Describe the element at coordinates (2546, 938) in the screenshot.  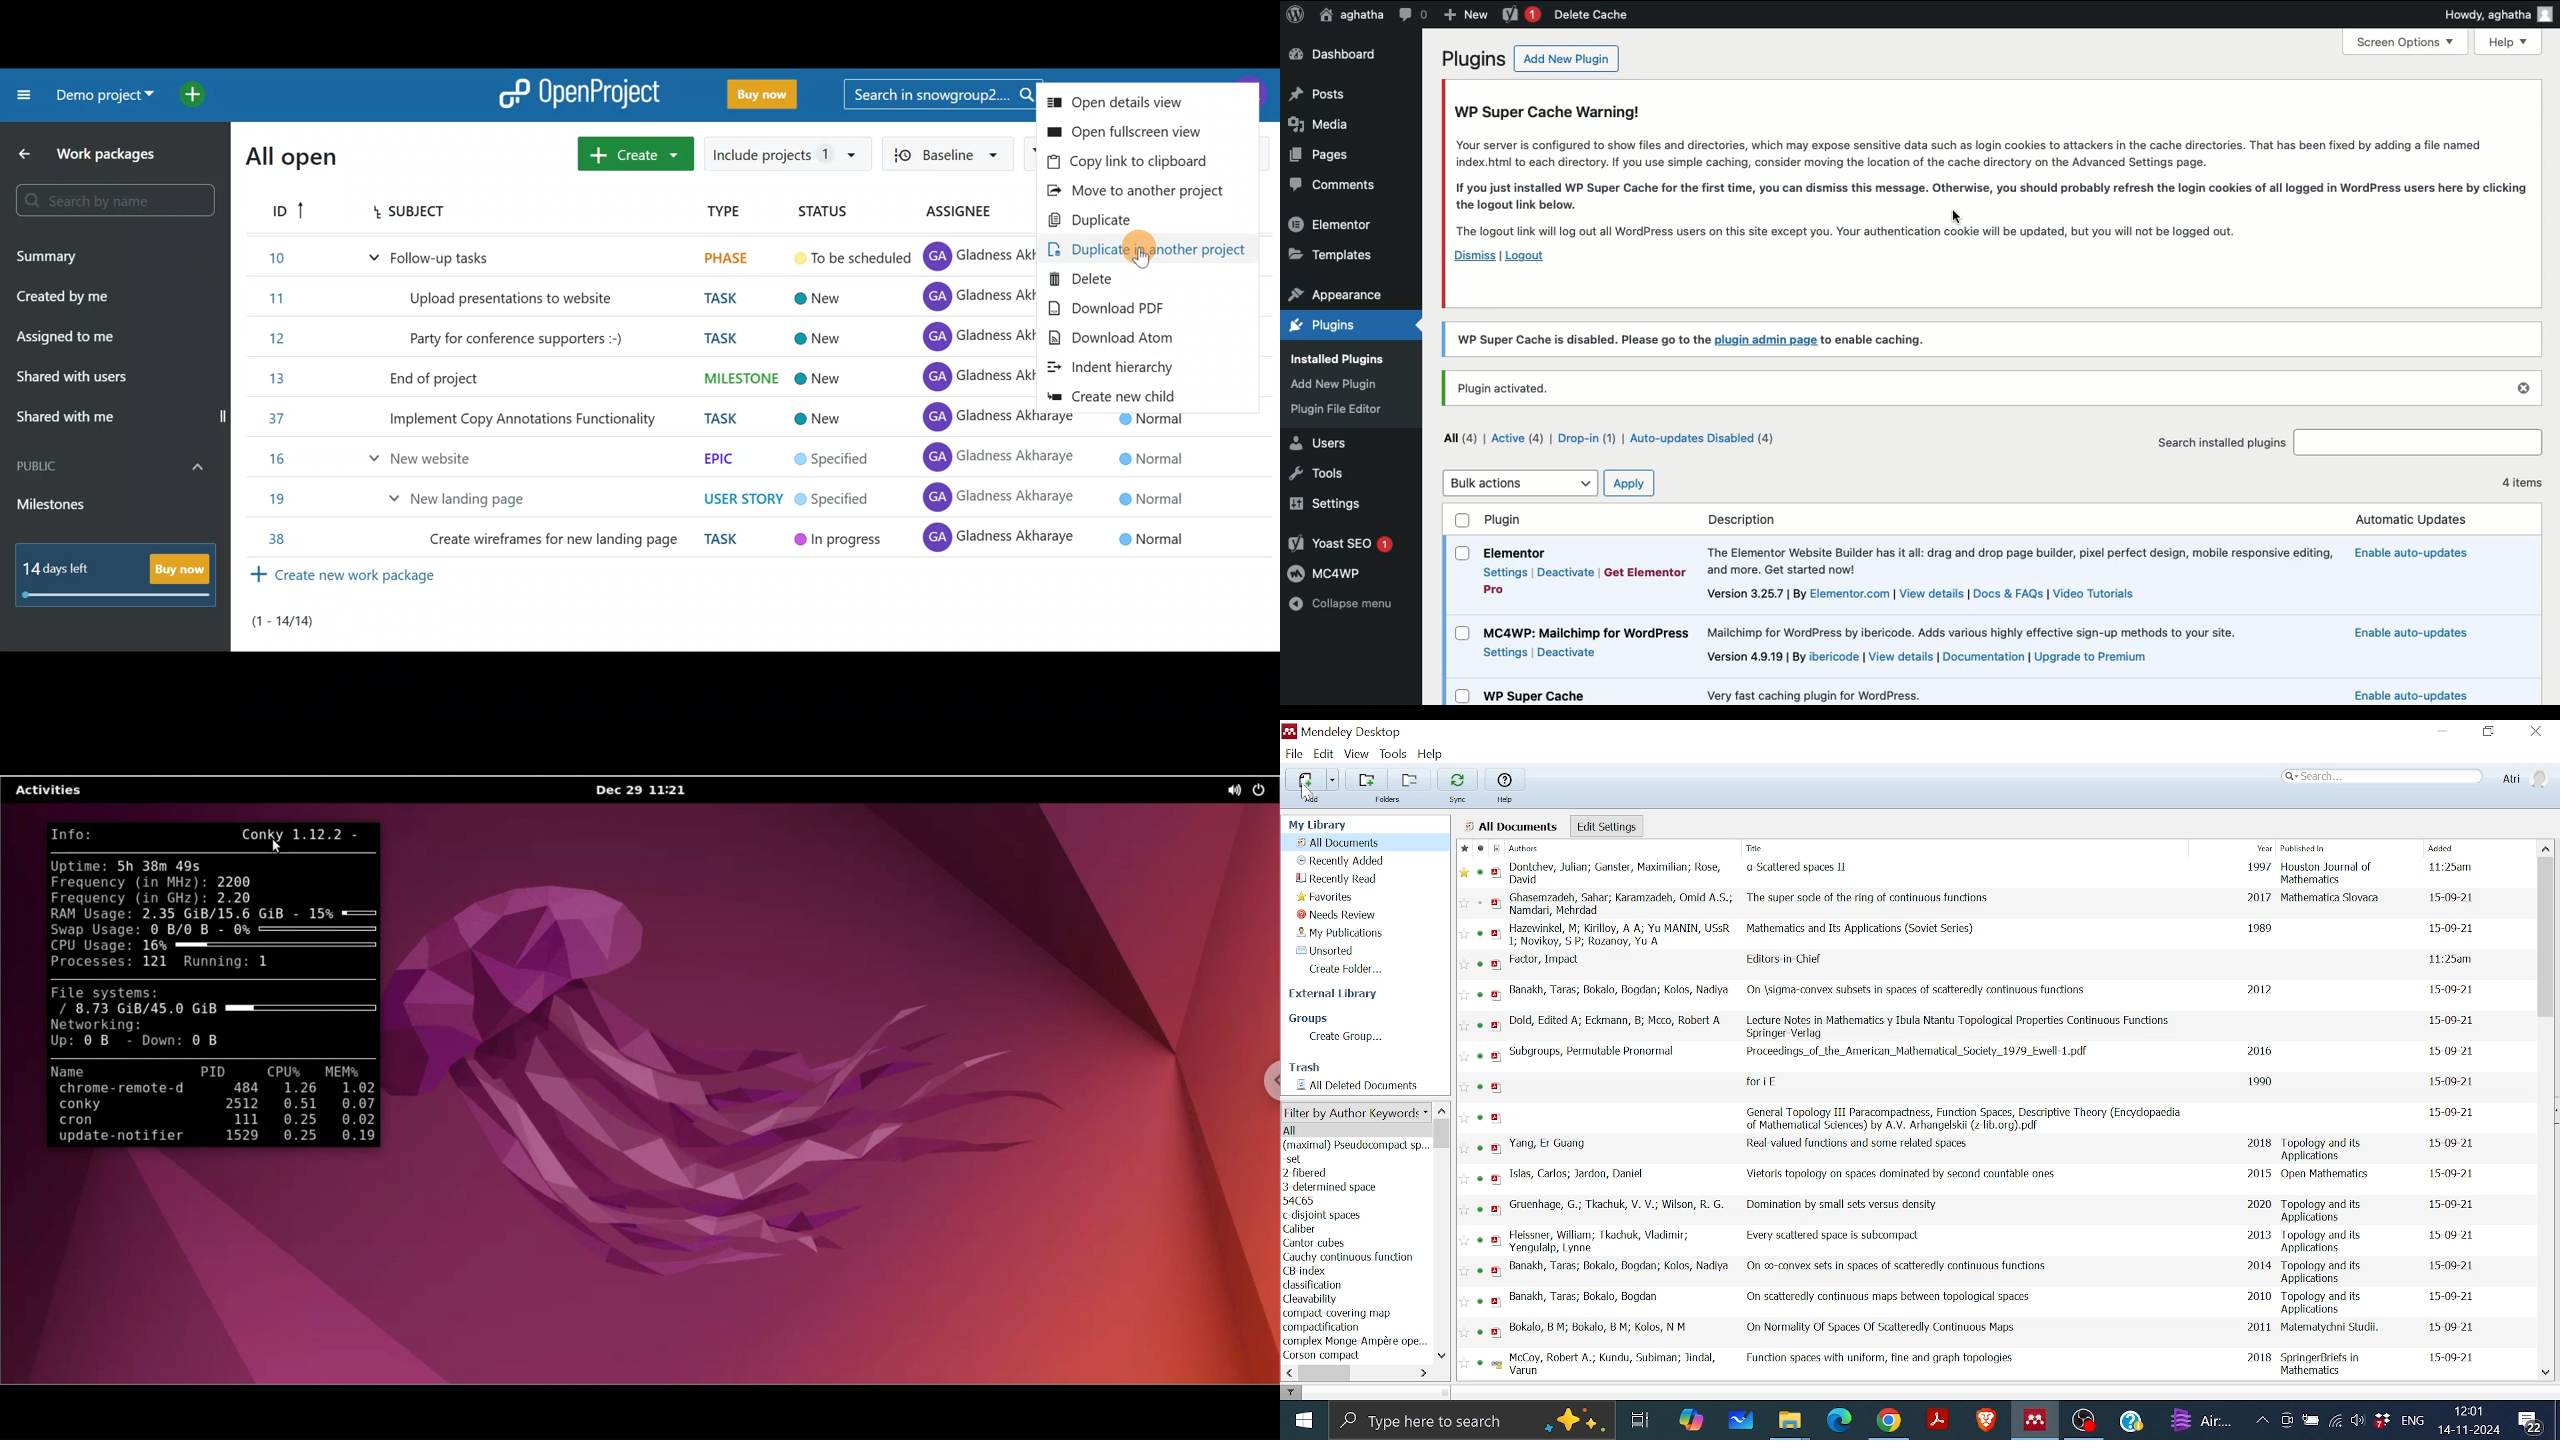
I see `Vertical scrollbar` at that location.